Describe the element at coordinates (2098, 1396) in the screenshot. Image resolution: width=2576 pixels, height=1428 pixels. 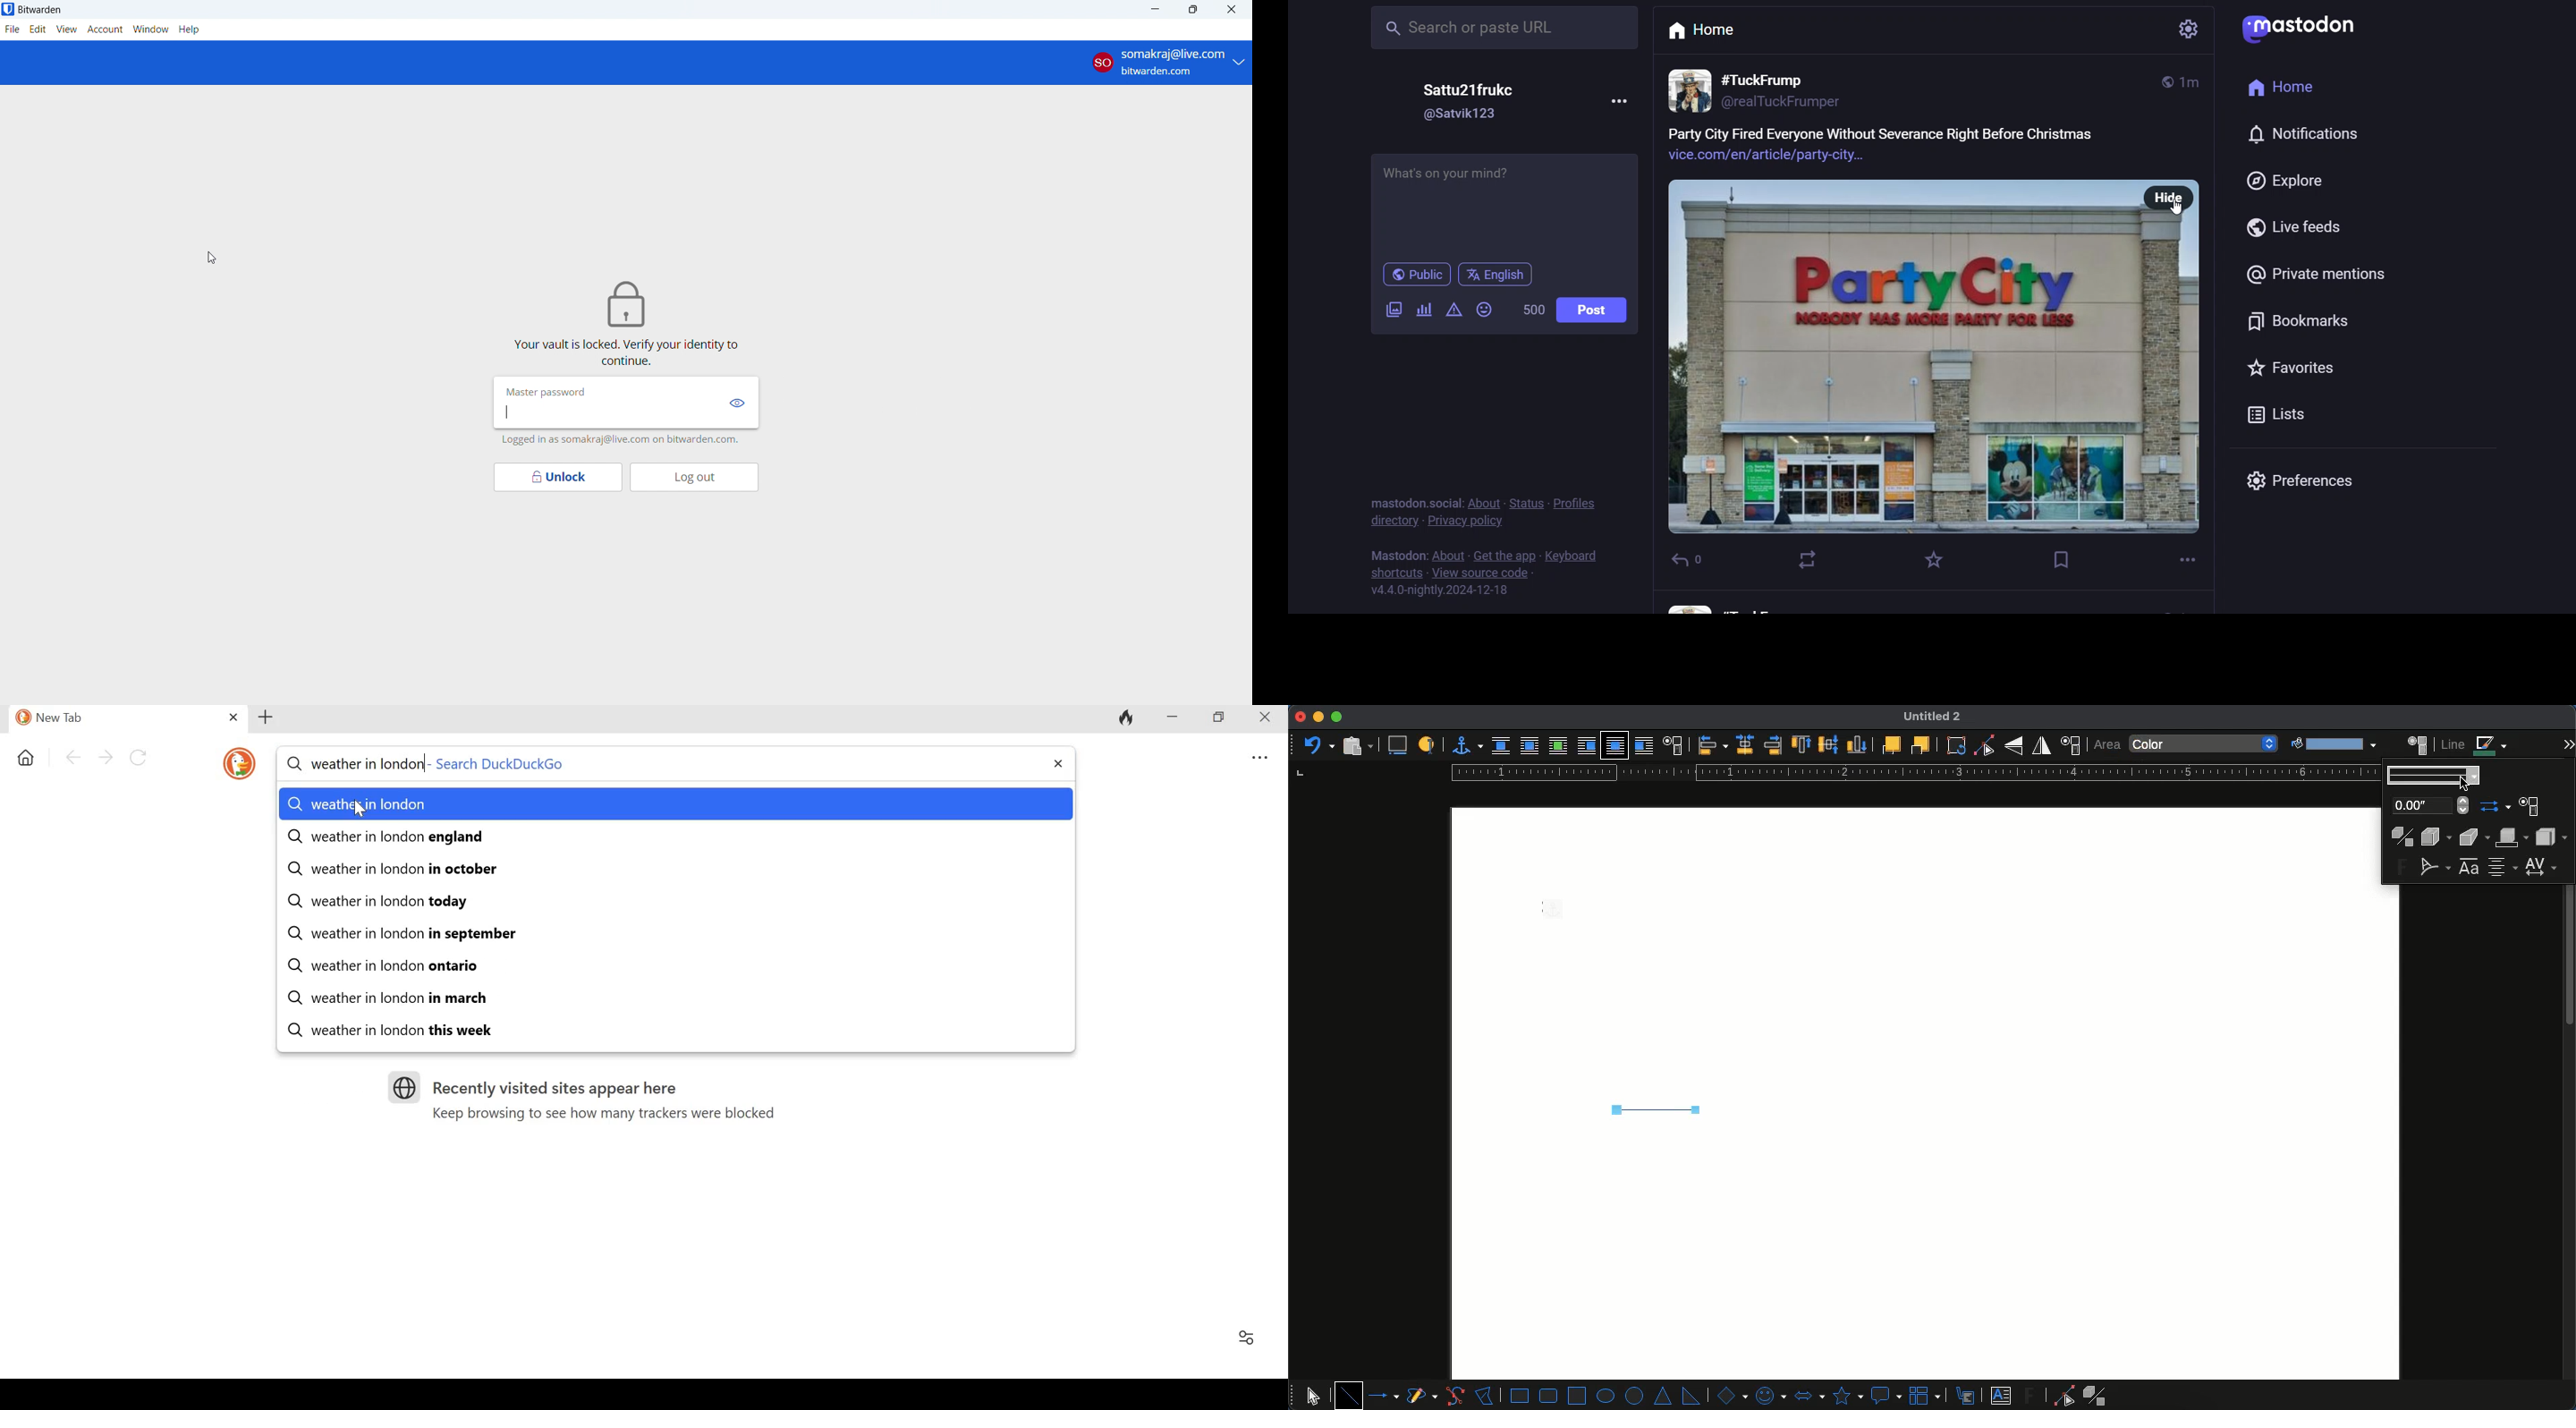
I see `extrusion` at that location.